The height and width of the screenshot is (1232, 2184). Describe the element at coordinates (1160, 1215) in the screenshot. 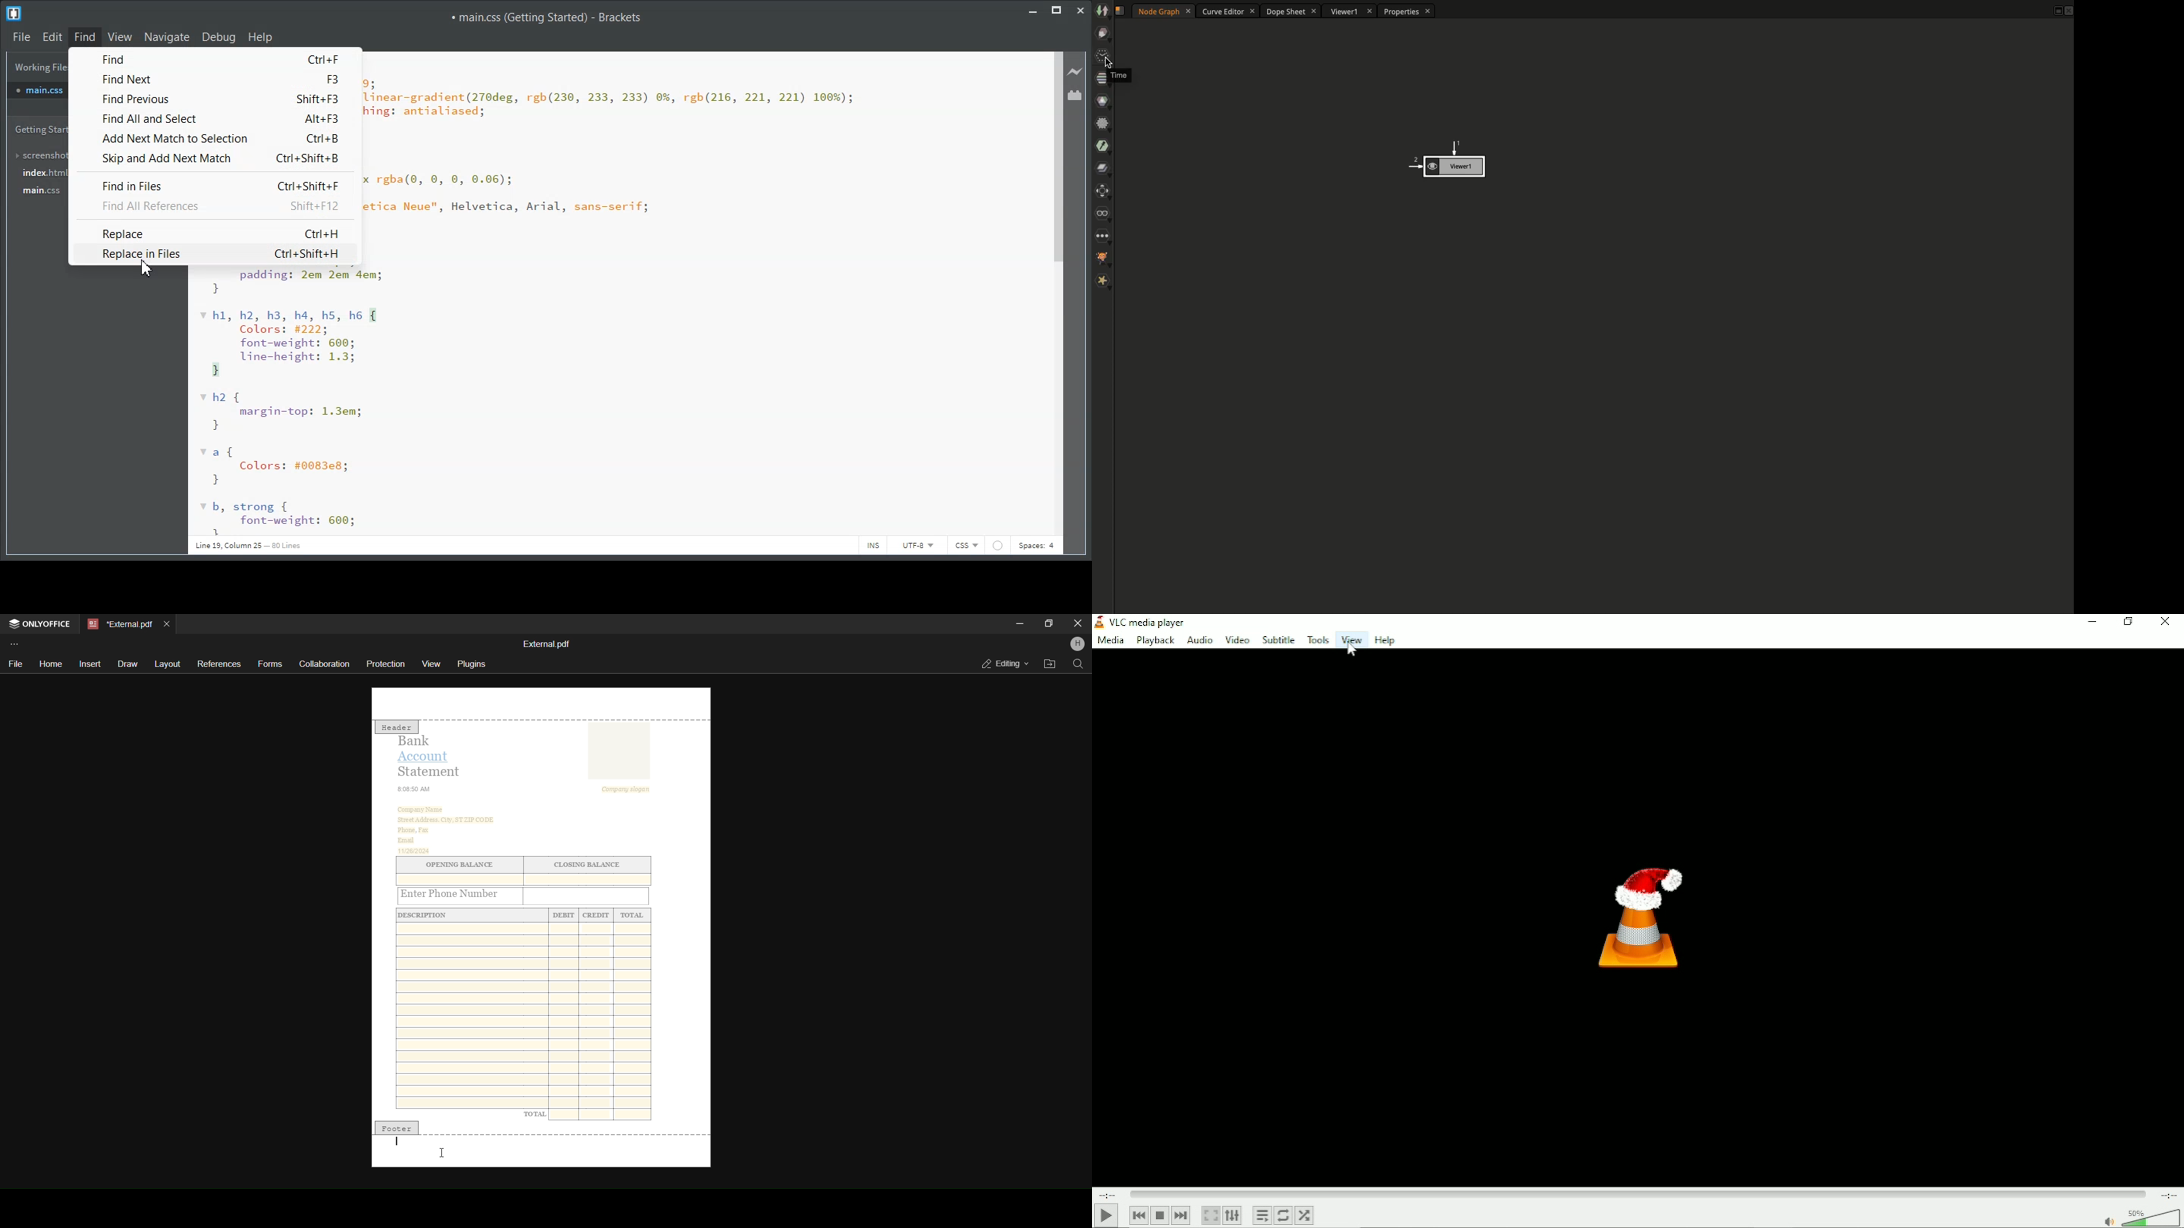

I see `Stop playlist` at that location.